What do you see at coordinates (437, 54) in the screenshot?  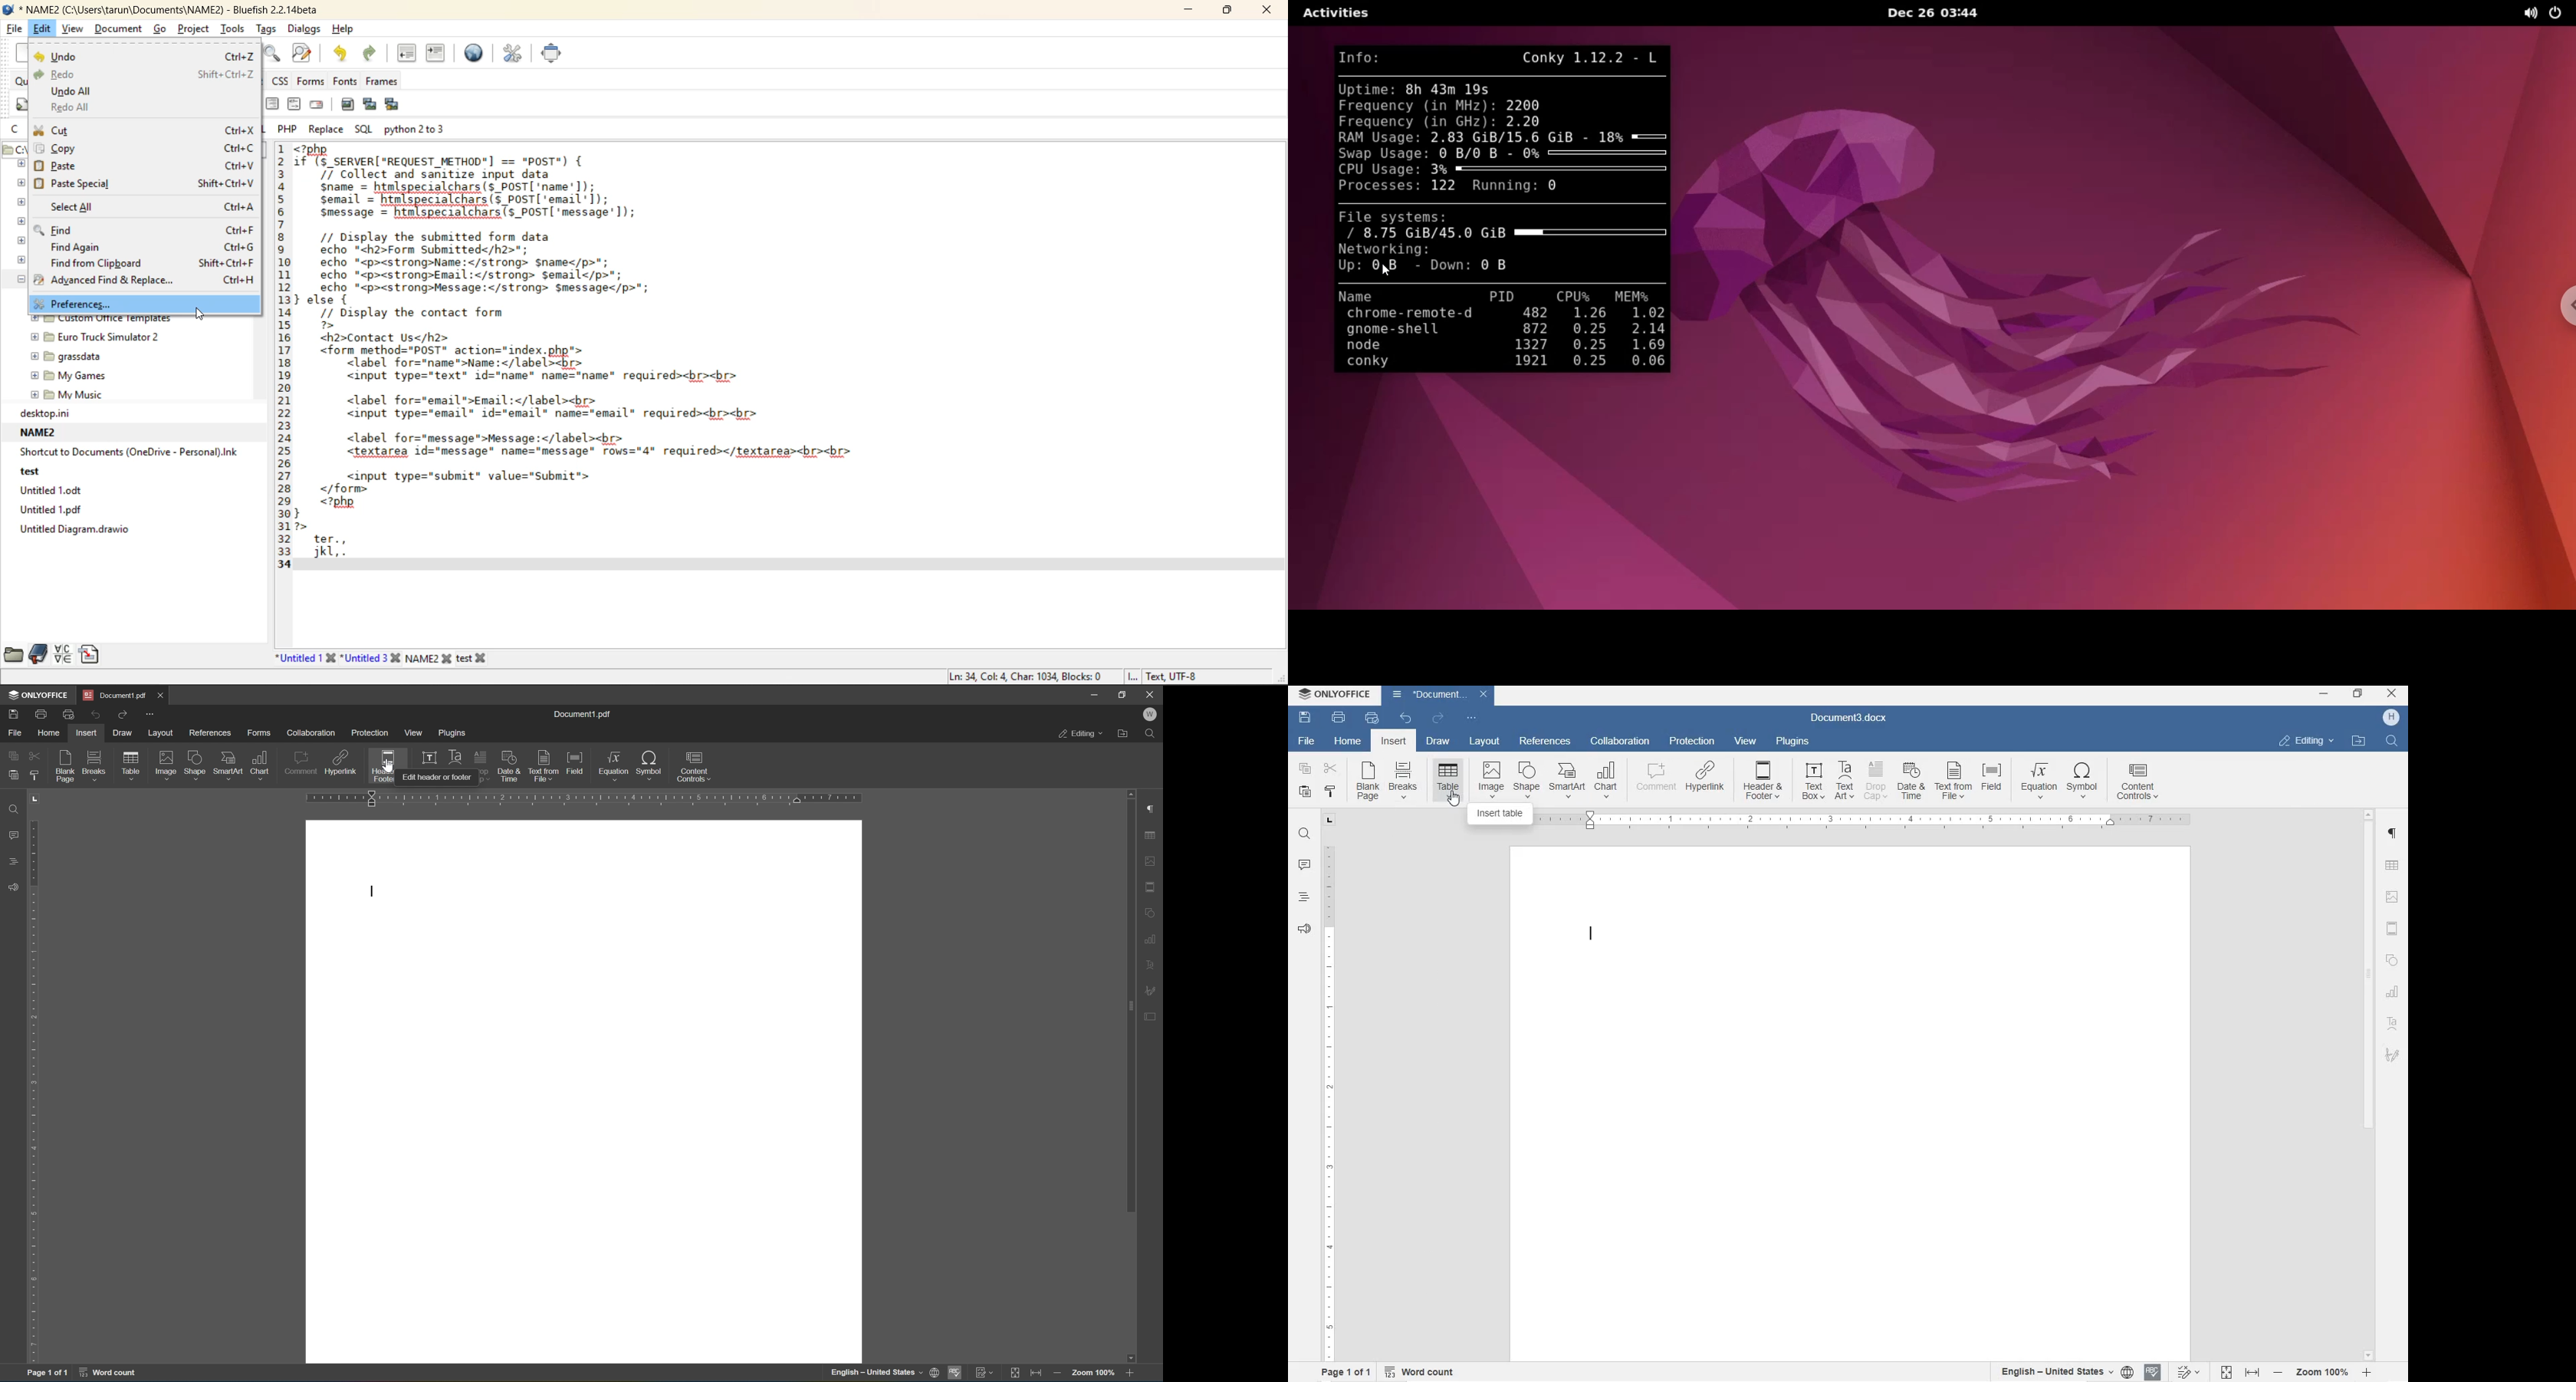 I see `indent` at bounding box center [437, 54].